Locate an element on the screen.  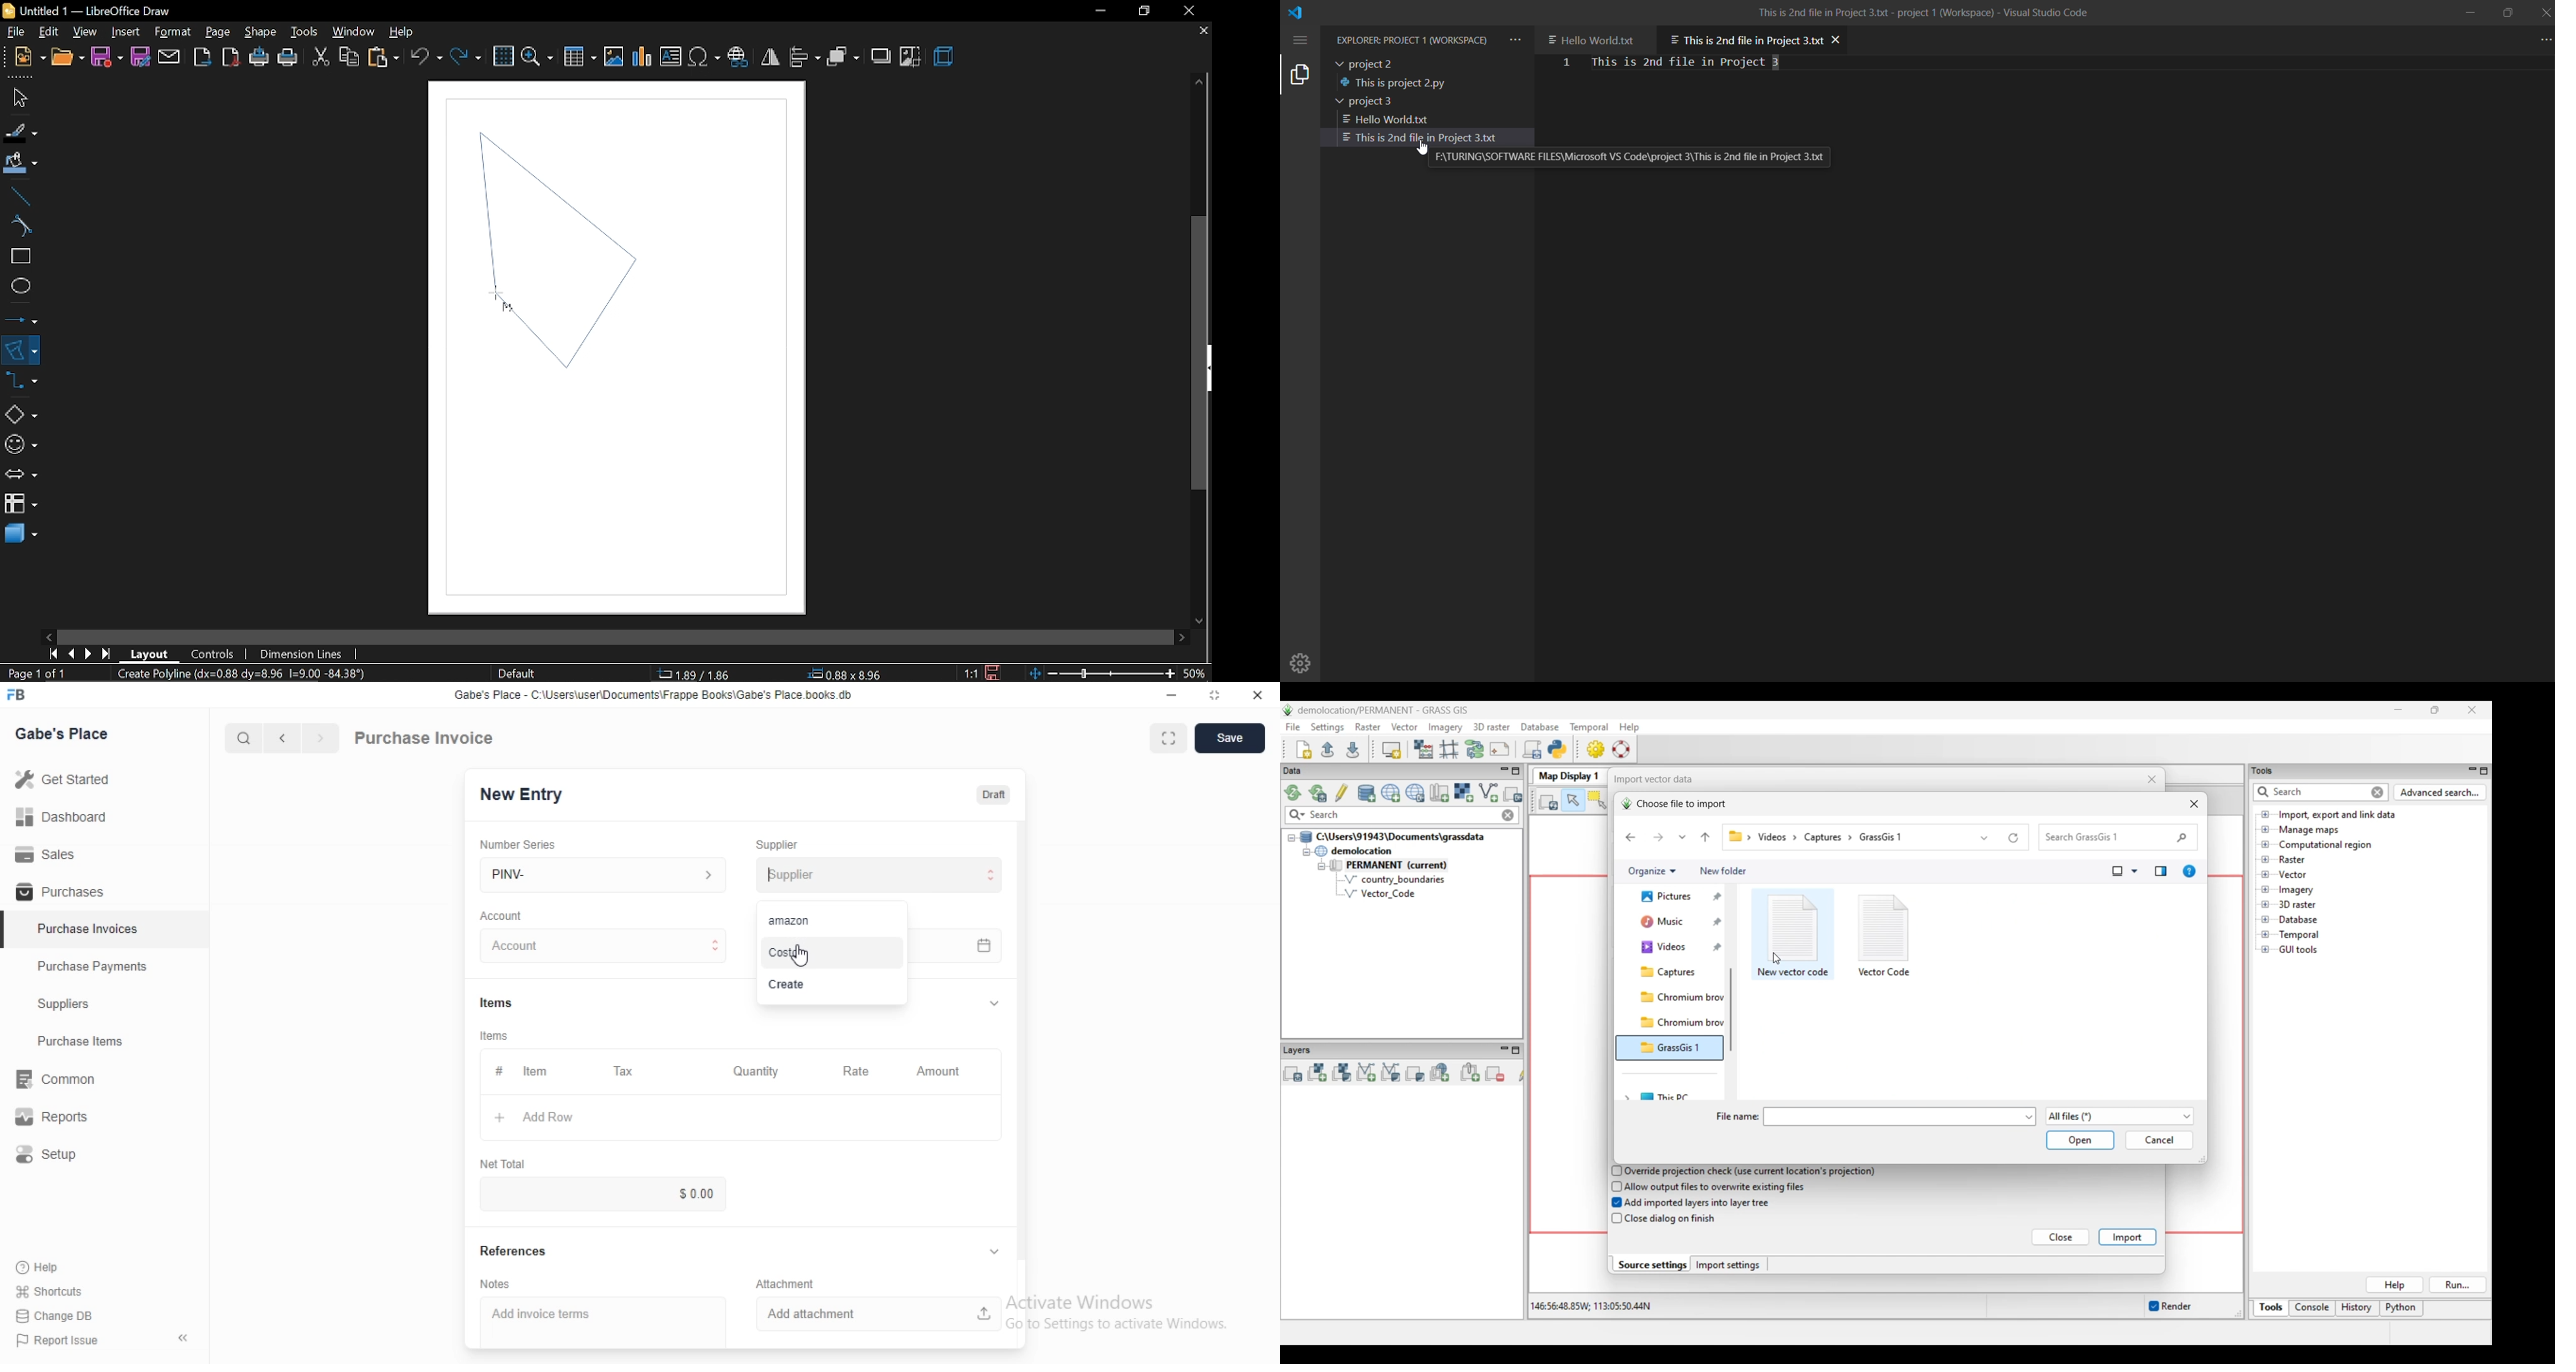
cut  is located at coordinates (320, 55).